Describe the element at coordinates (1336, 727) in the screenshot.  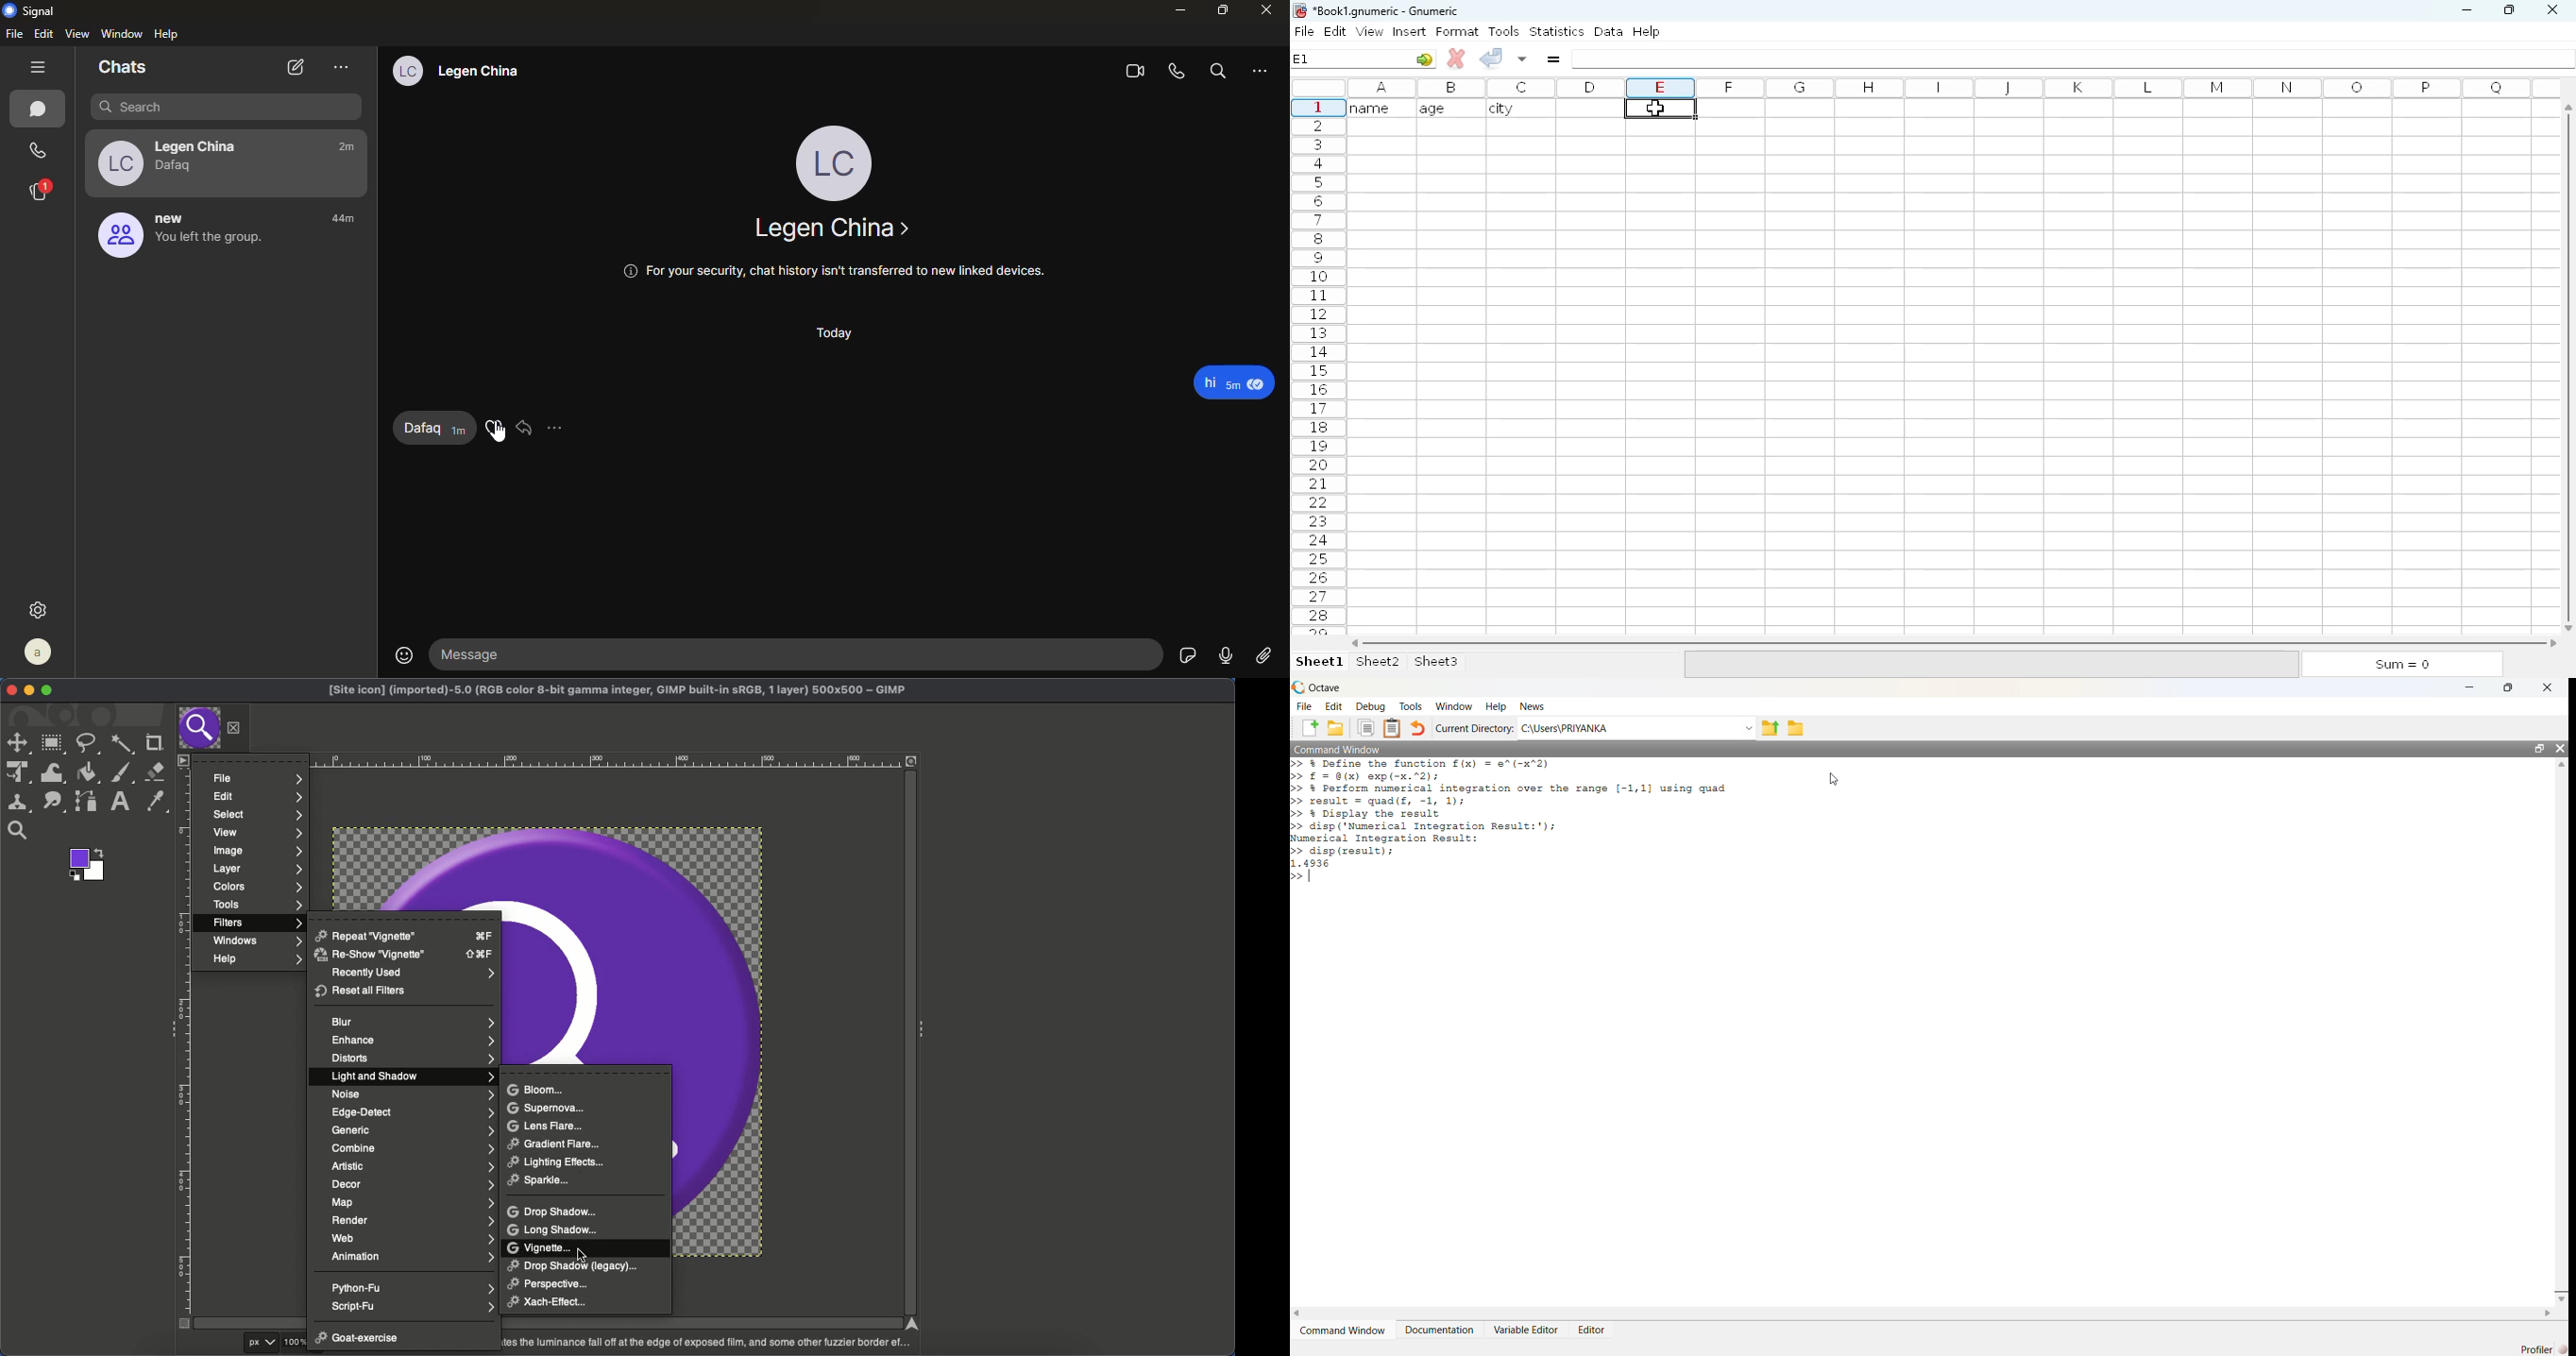
I see `Open an existing file in editor` at that location.